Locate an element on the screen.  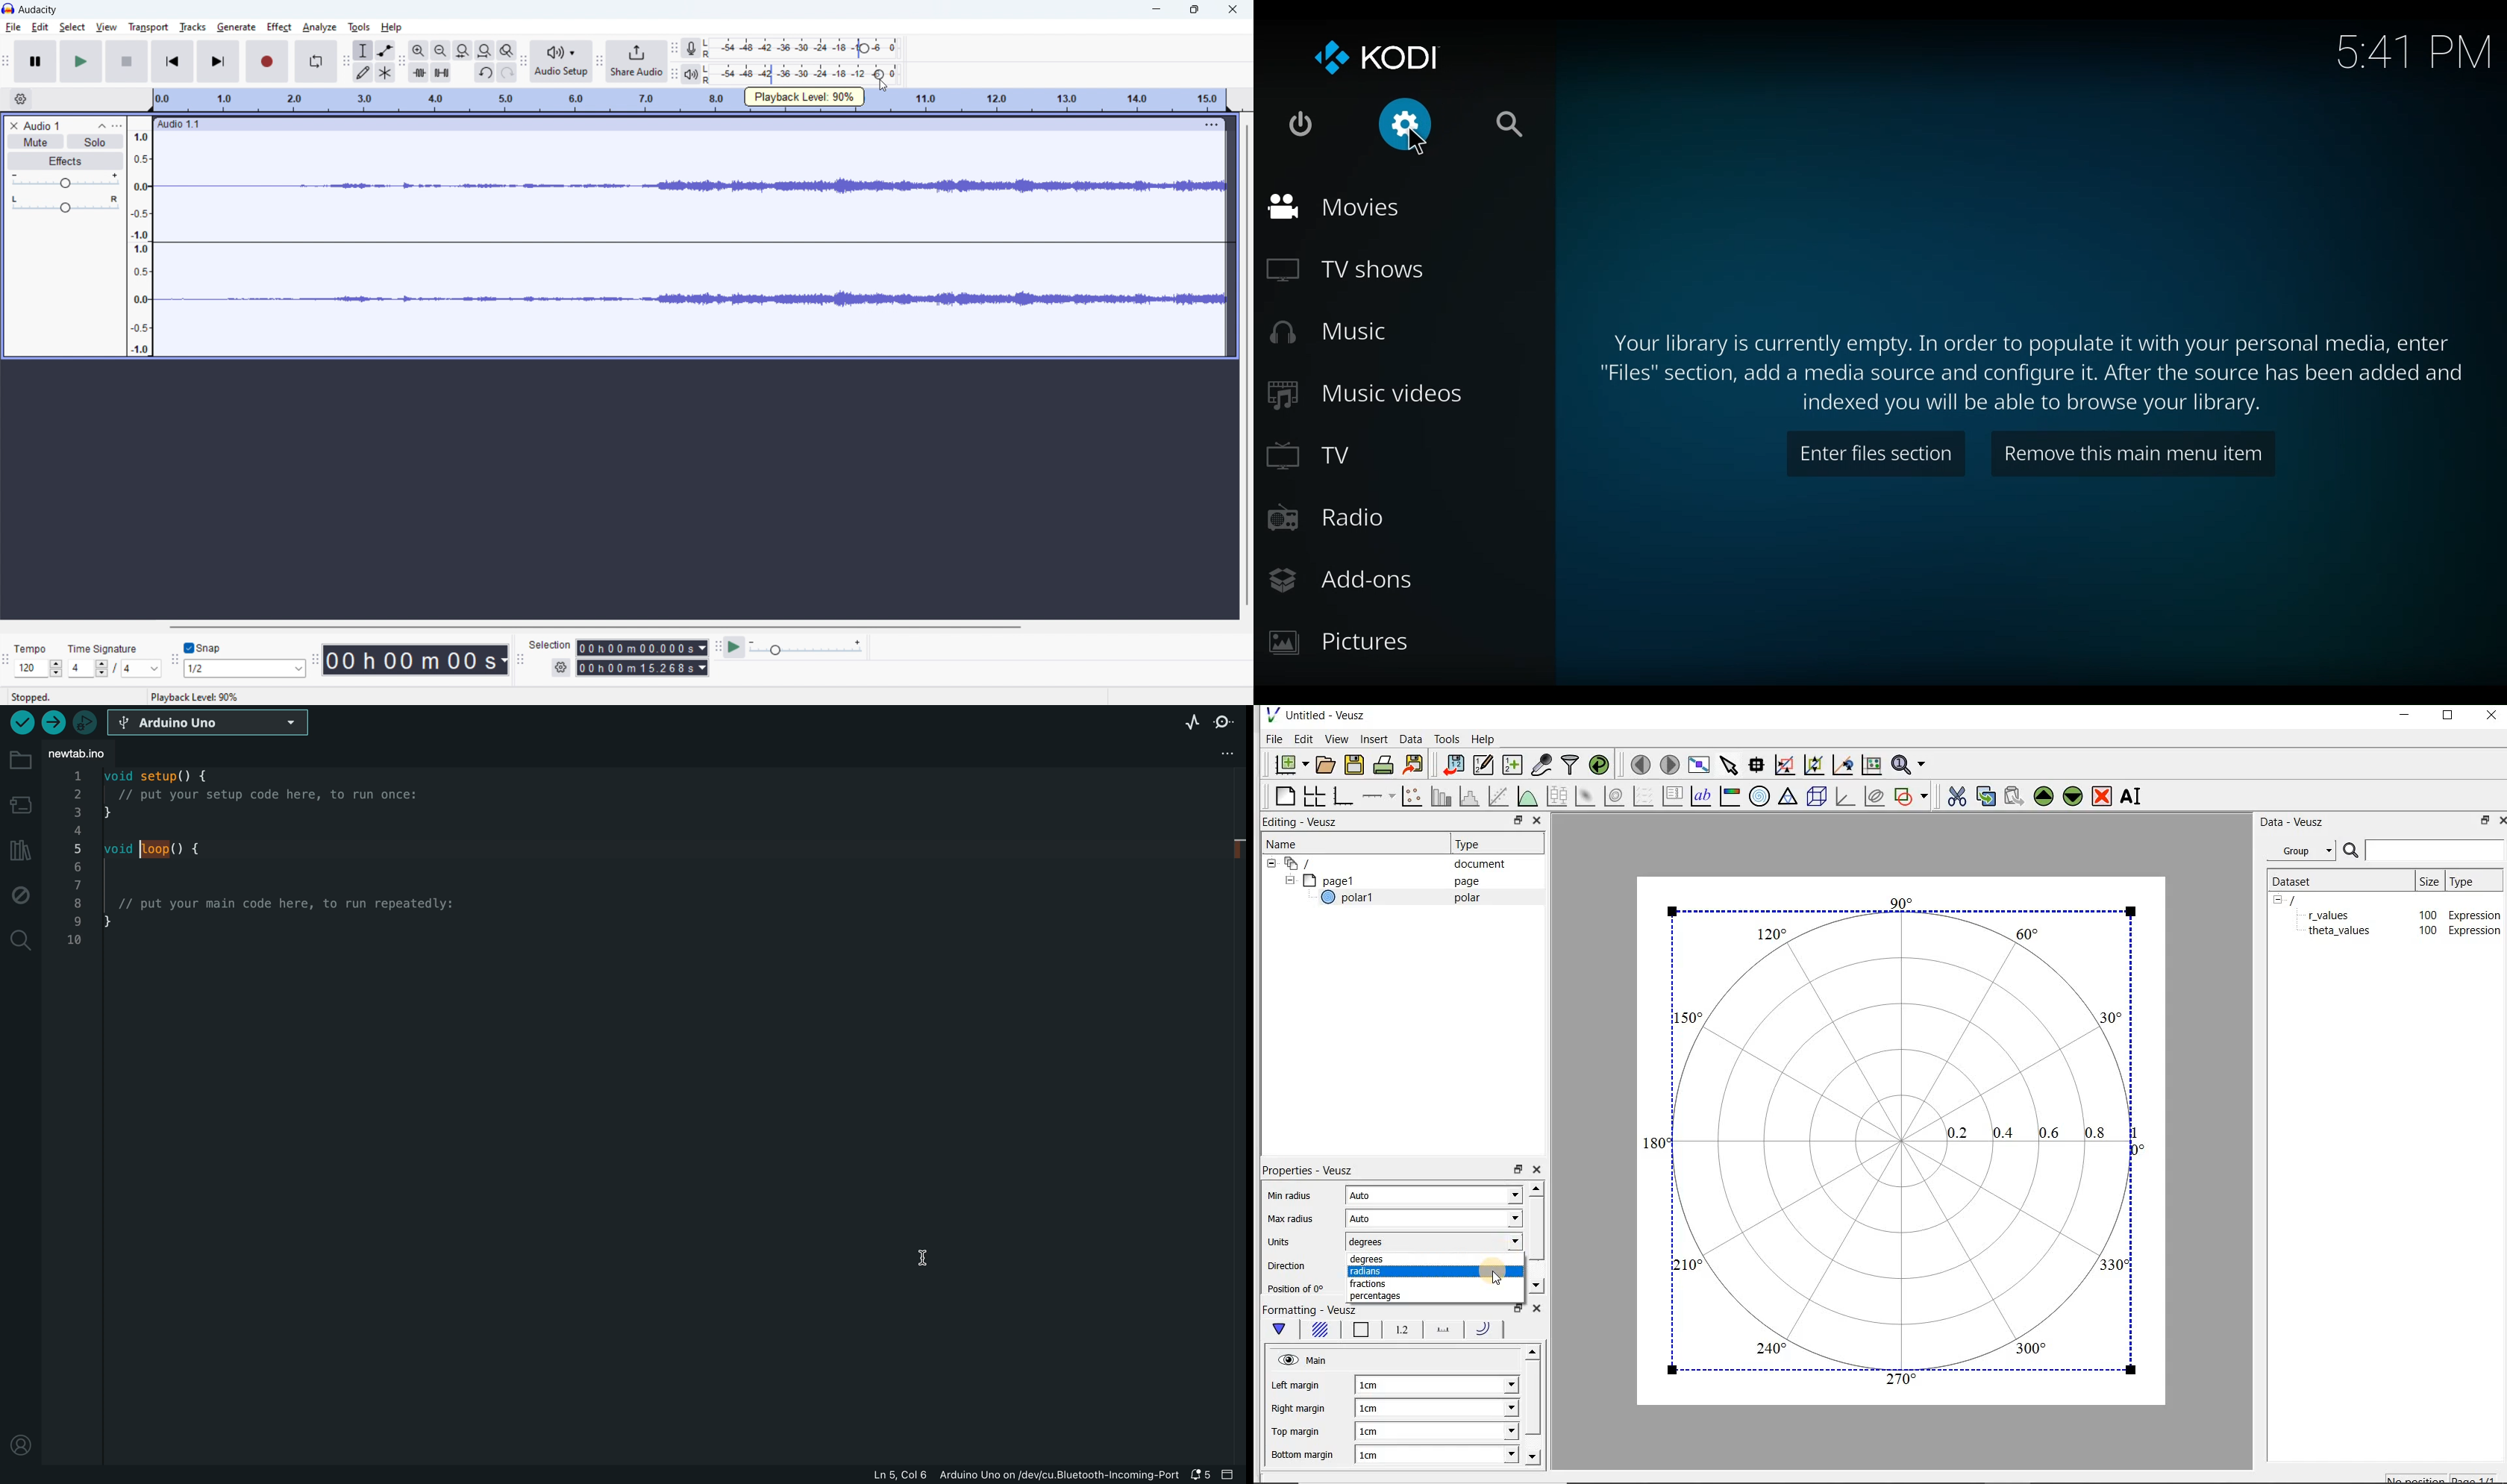
scroll bar is located at coordinates (1536, 1410).